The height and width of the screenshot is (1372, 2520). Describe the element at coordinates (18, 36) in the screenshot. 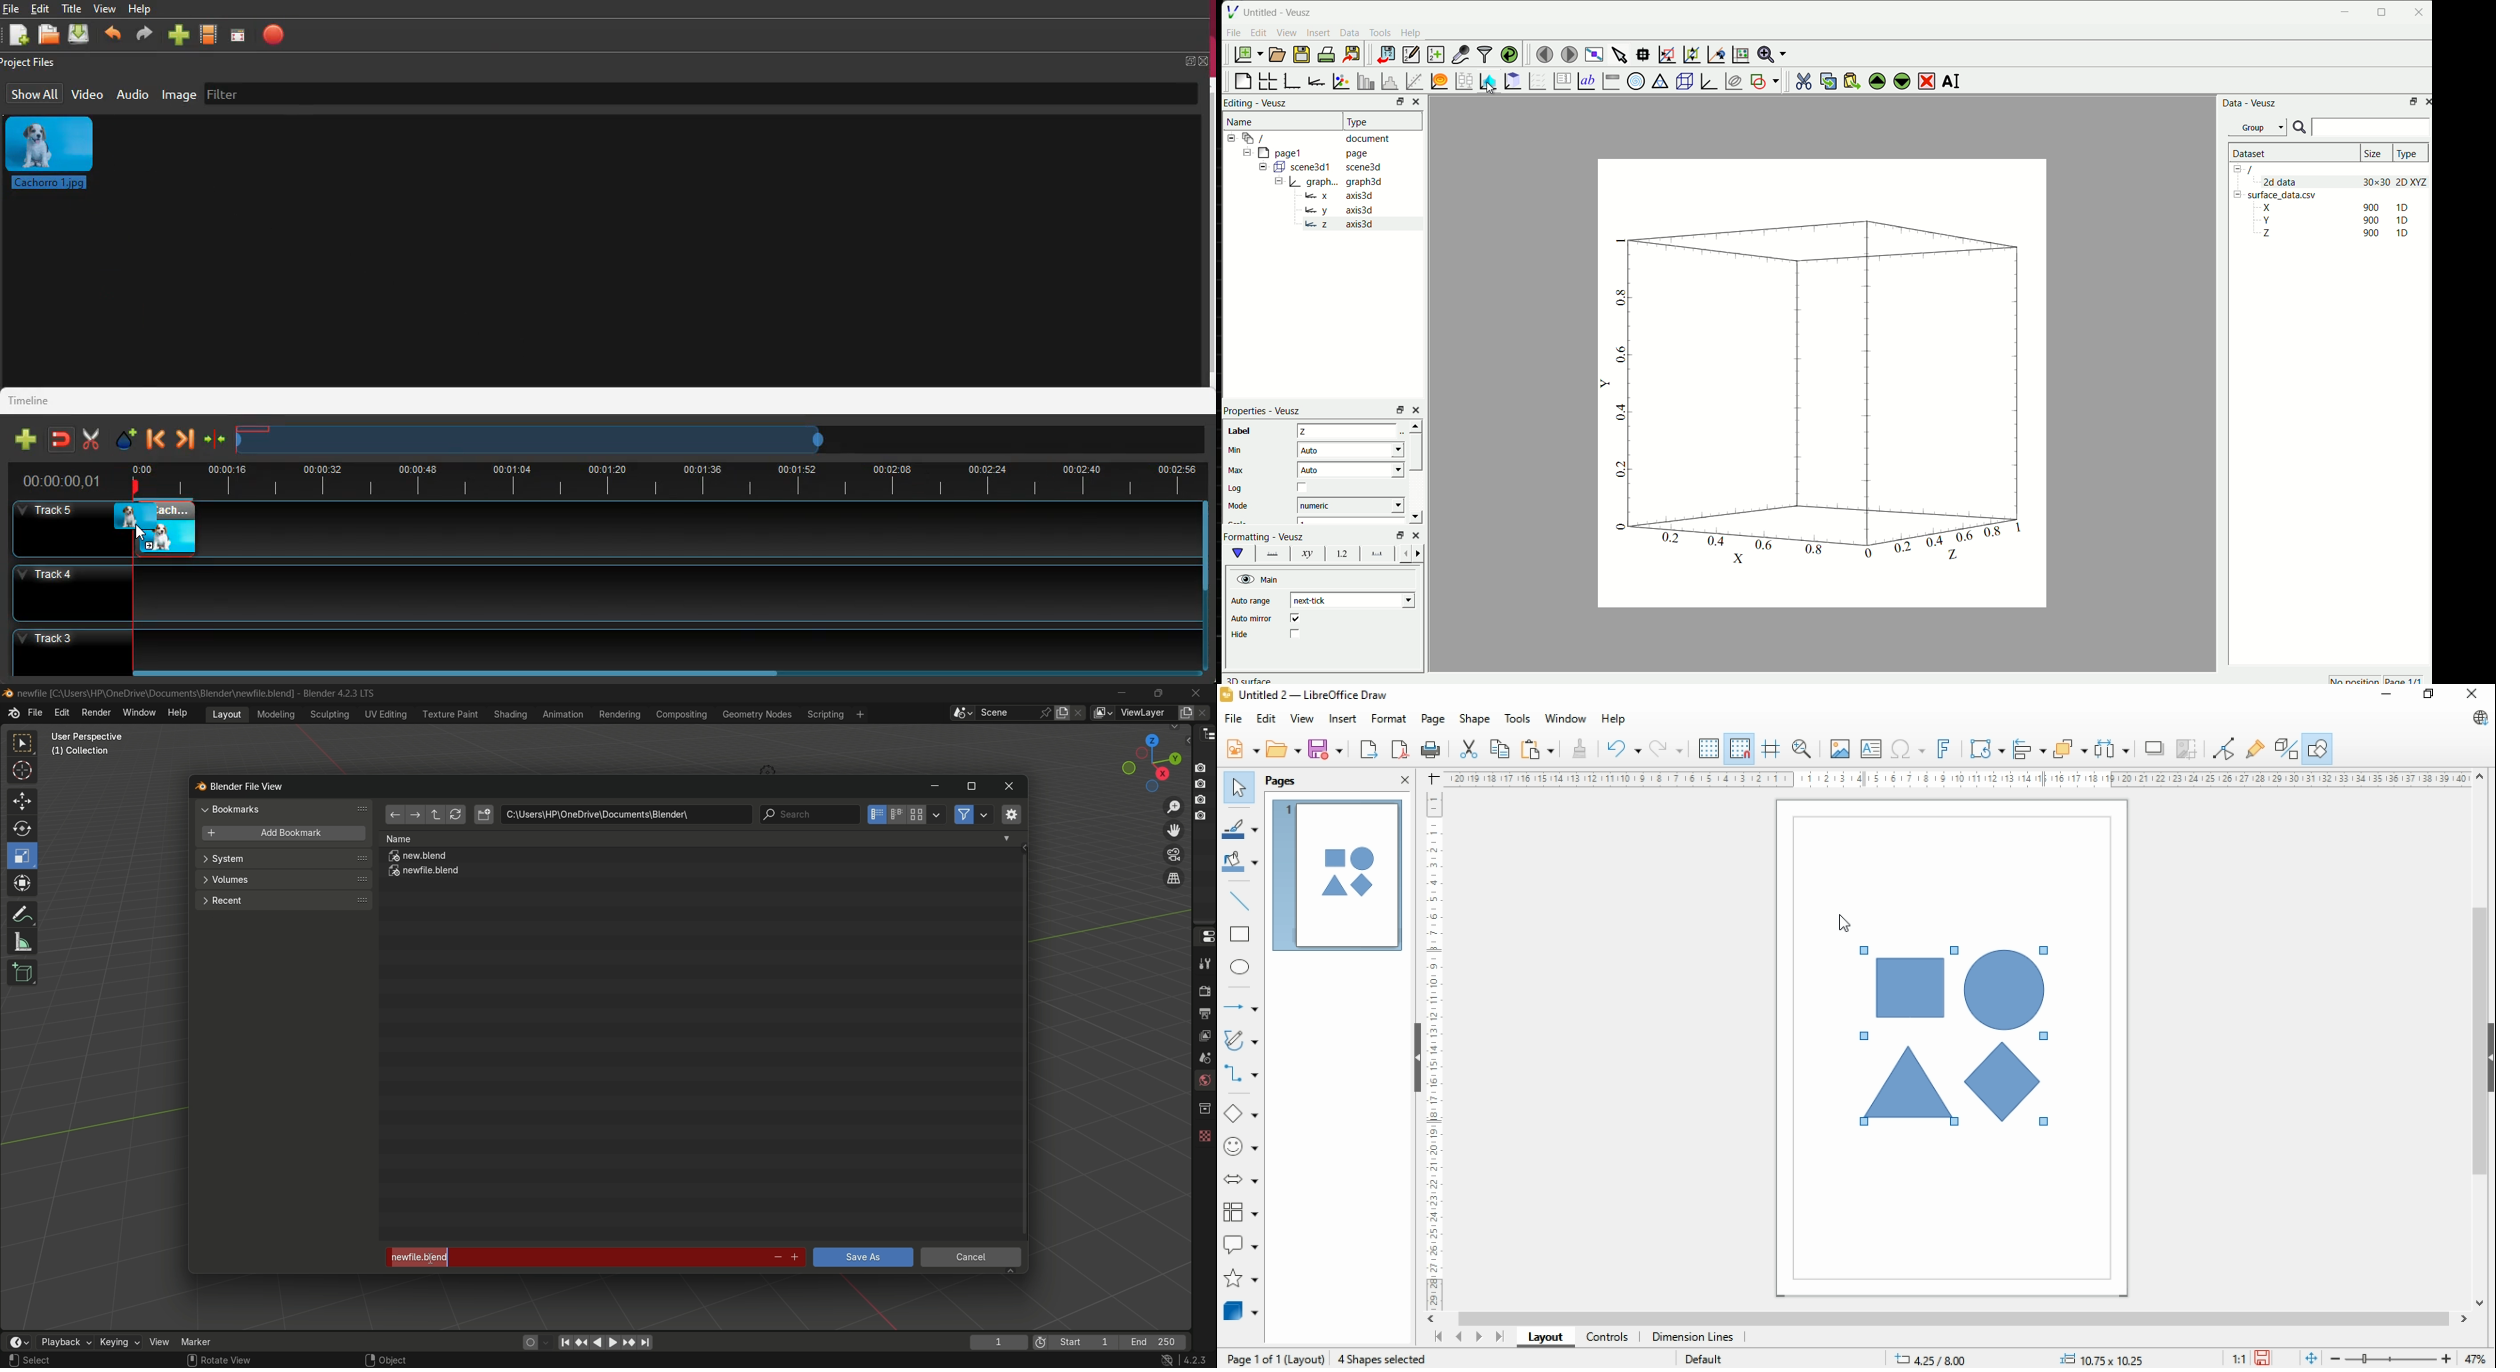

I see `new` at that location.